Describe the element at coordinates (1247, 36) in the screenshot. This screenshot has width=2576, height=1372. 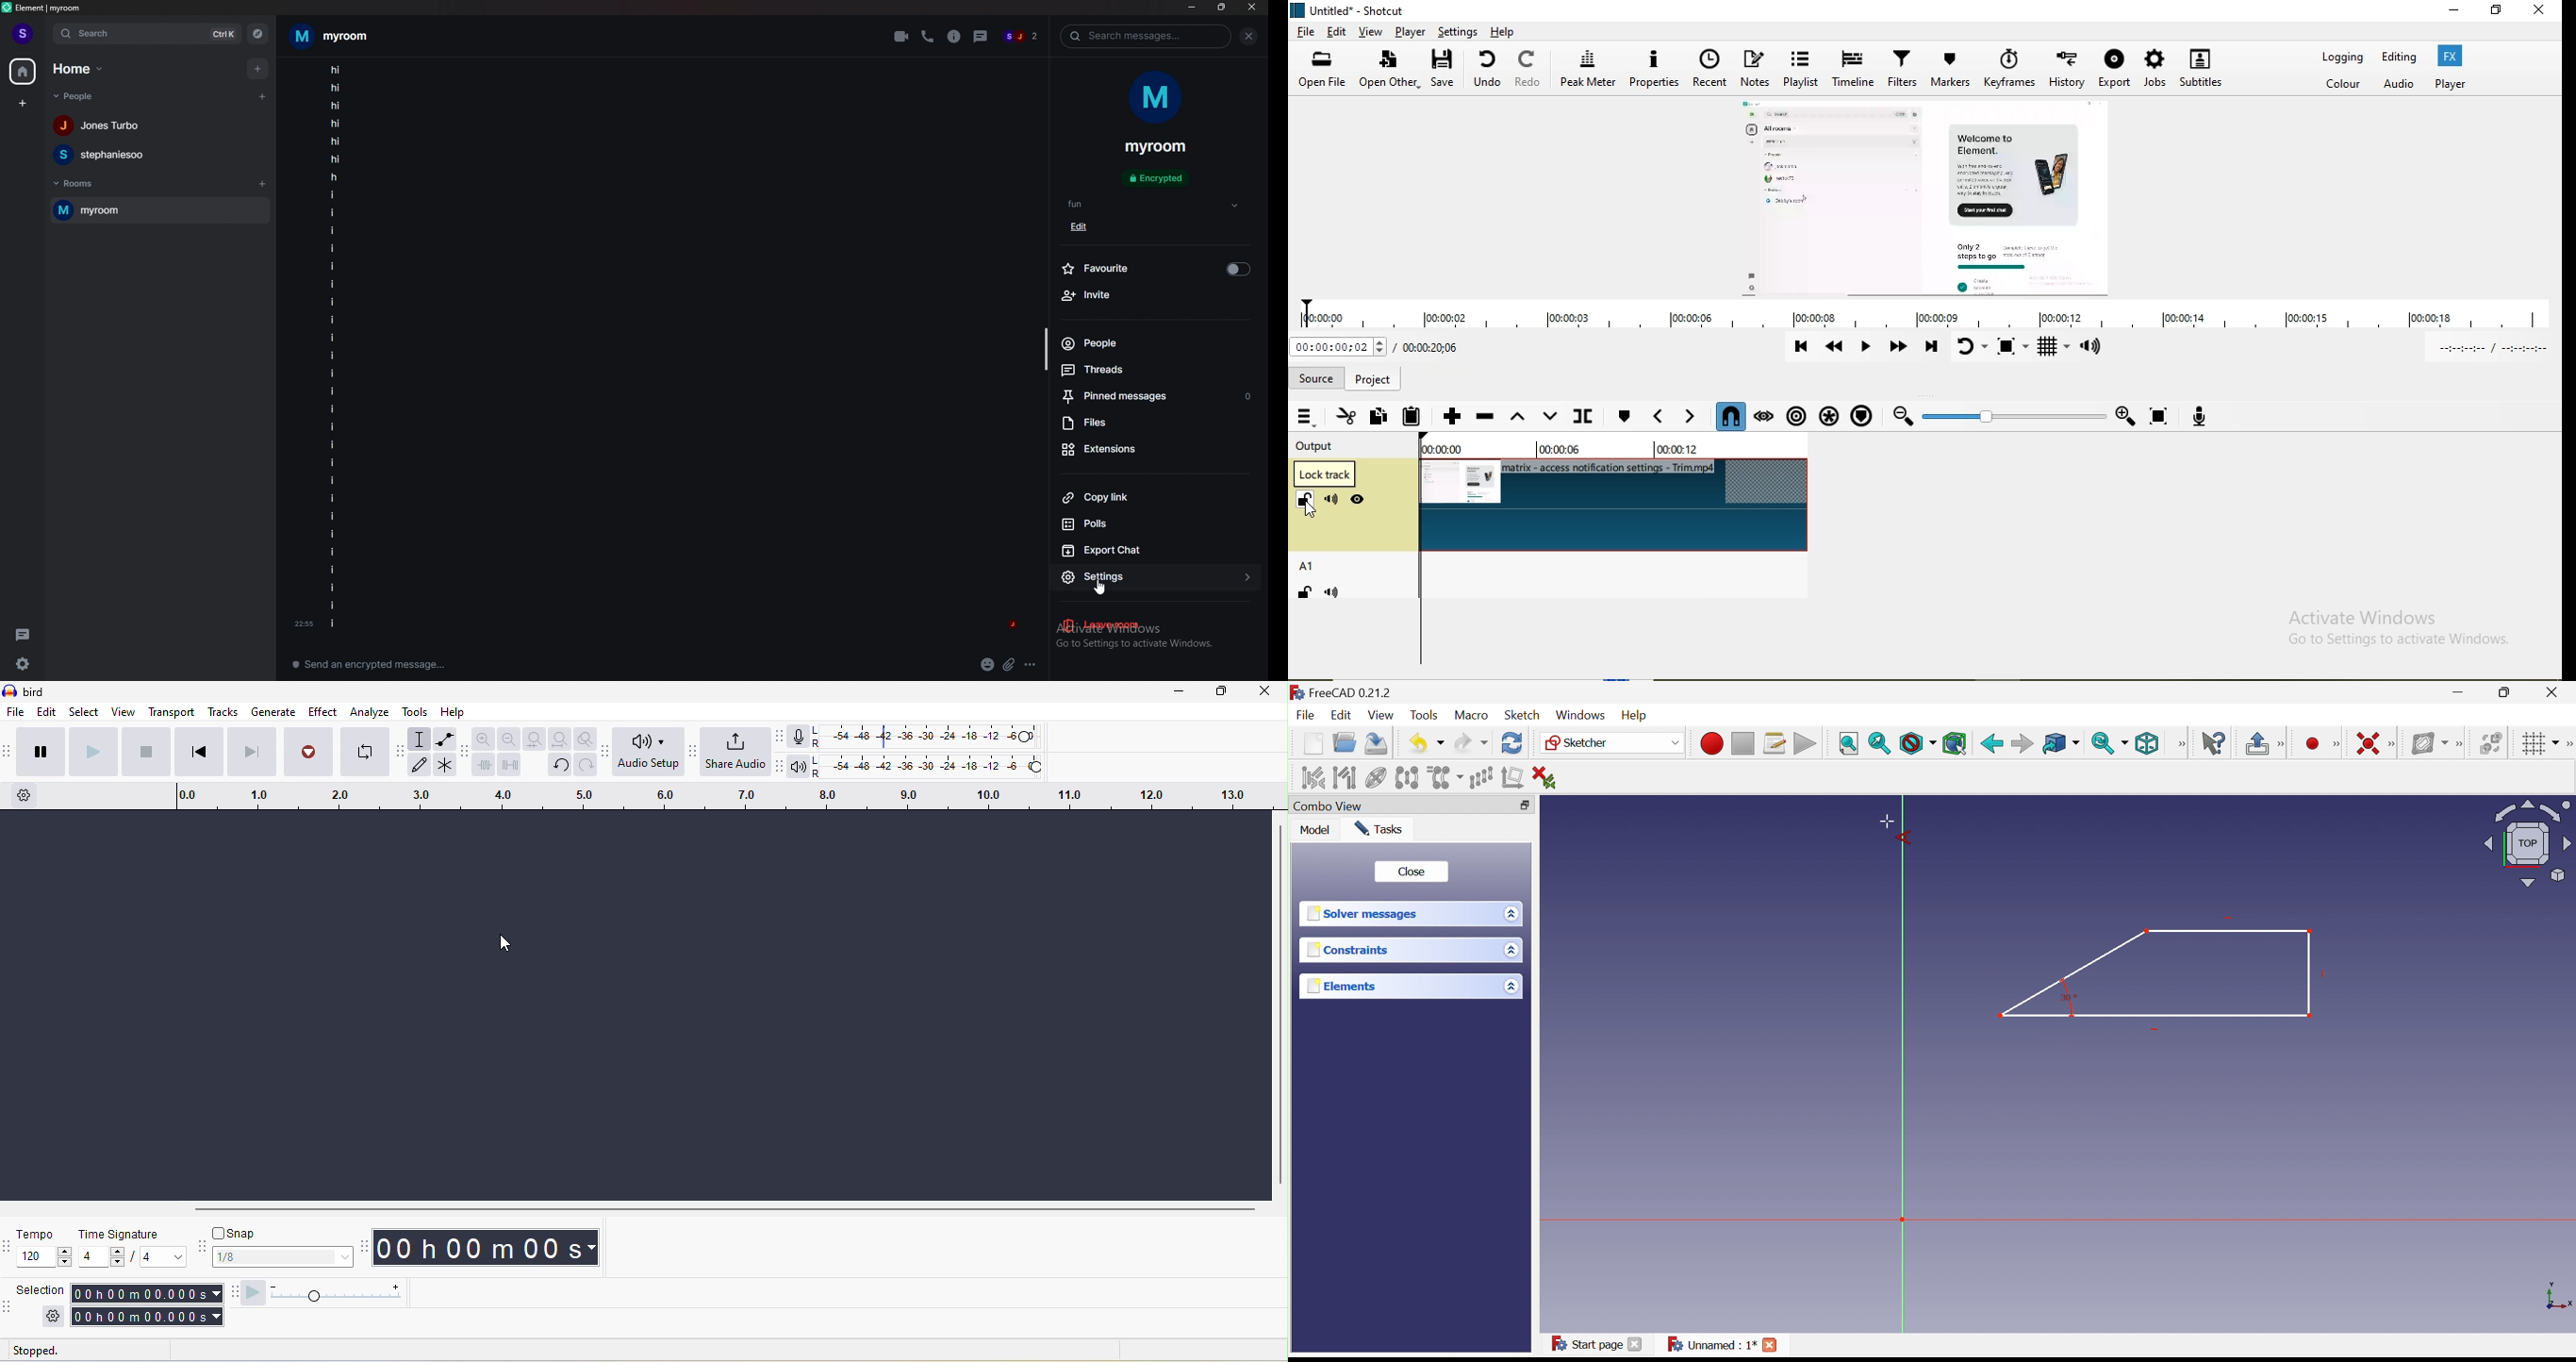
I see `close info` at that location.